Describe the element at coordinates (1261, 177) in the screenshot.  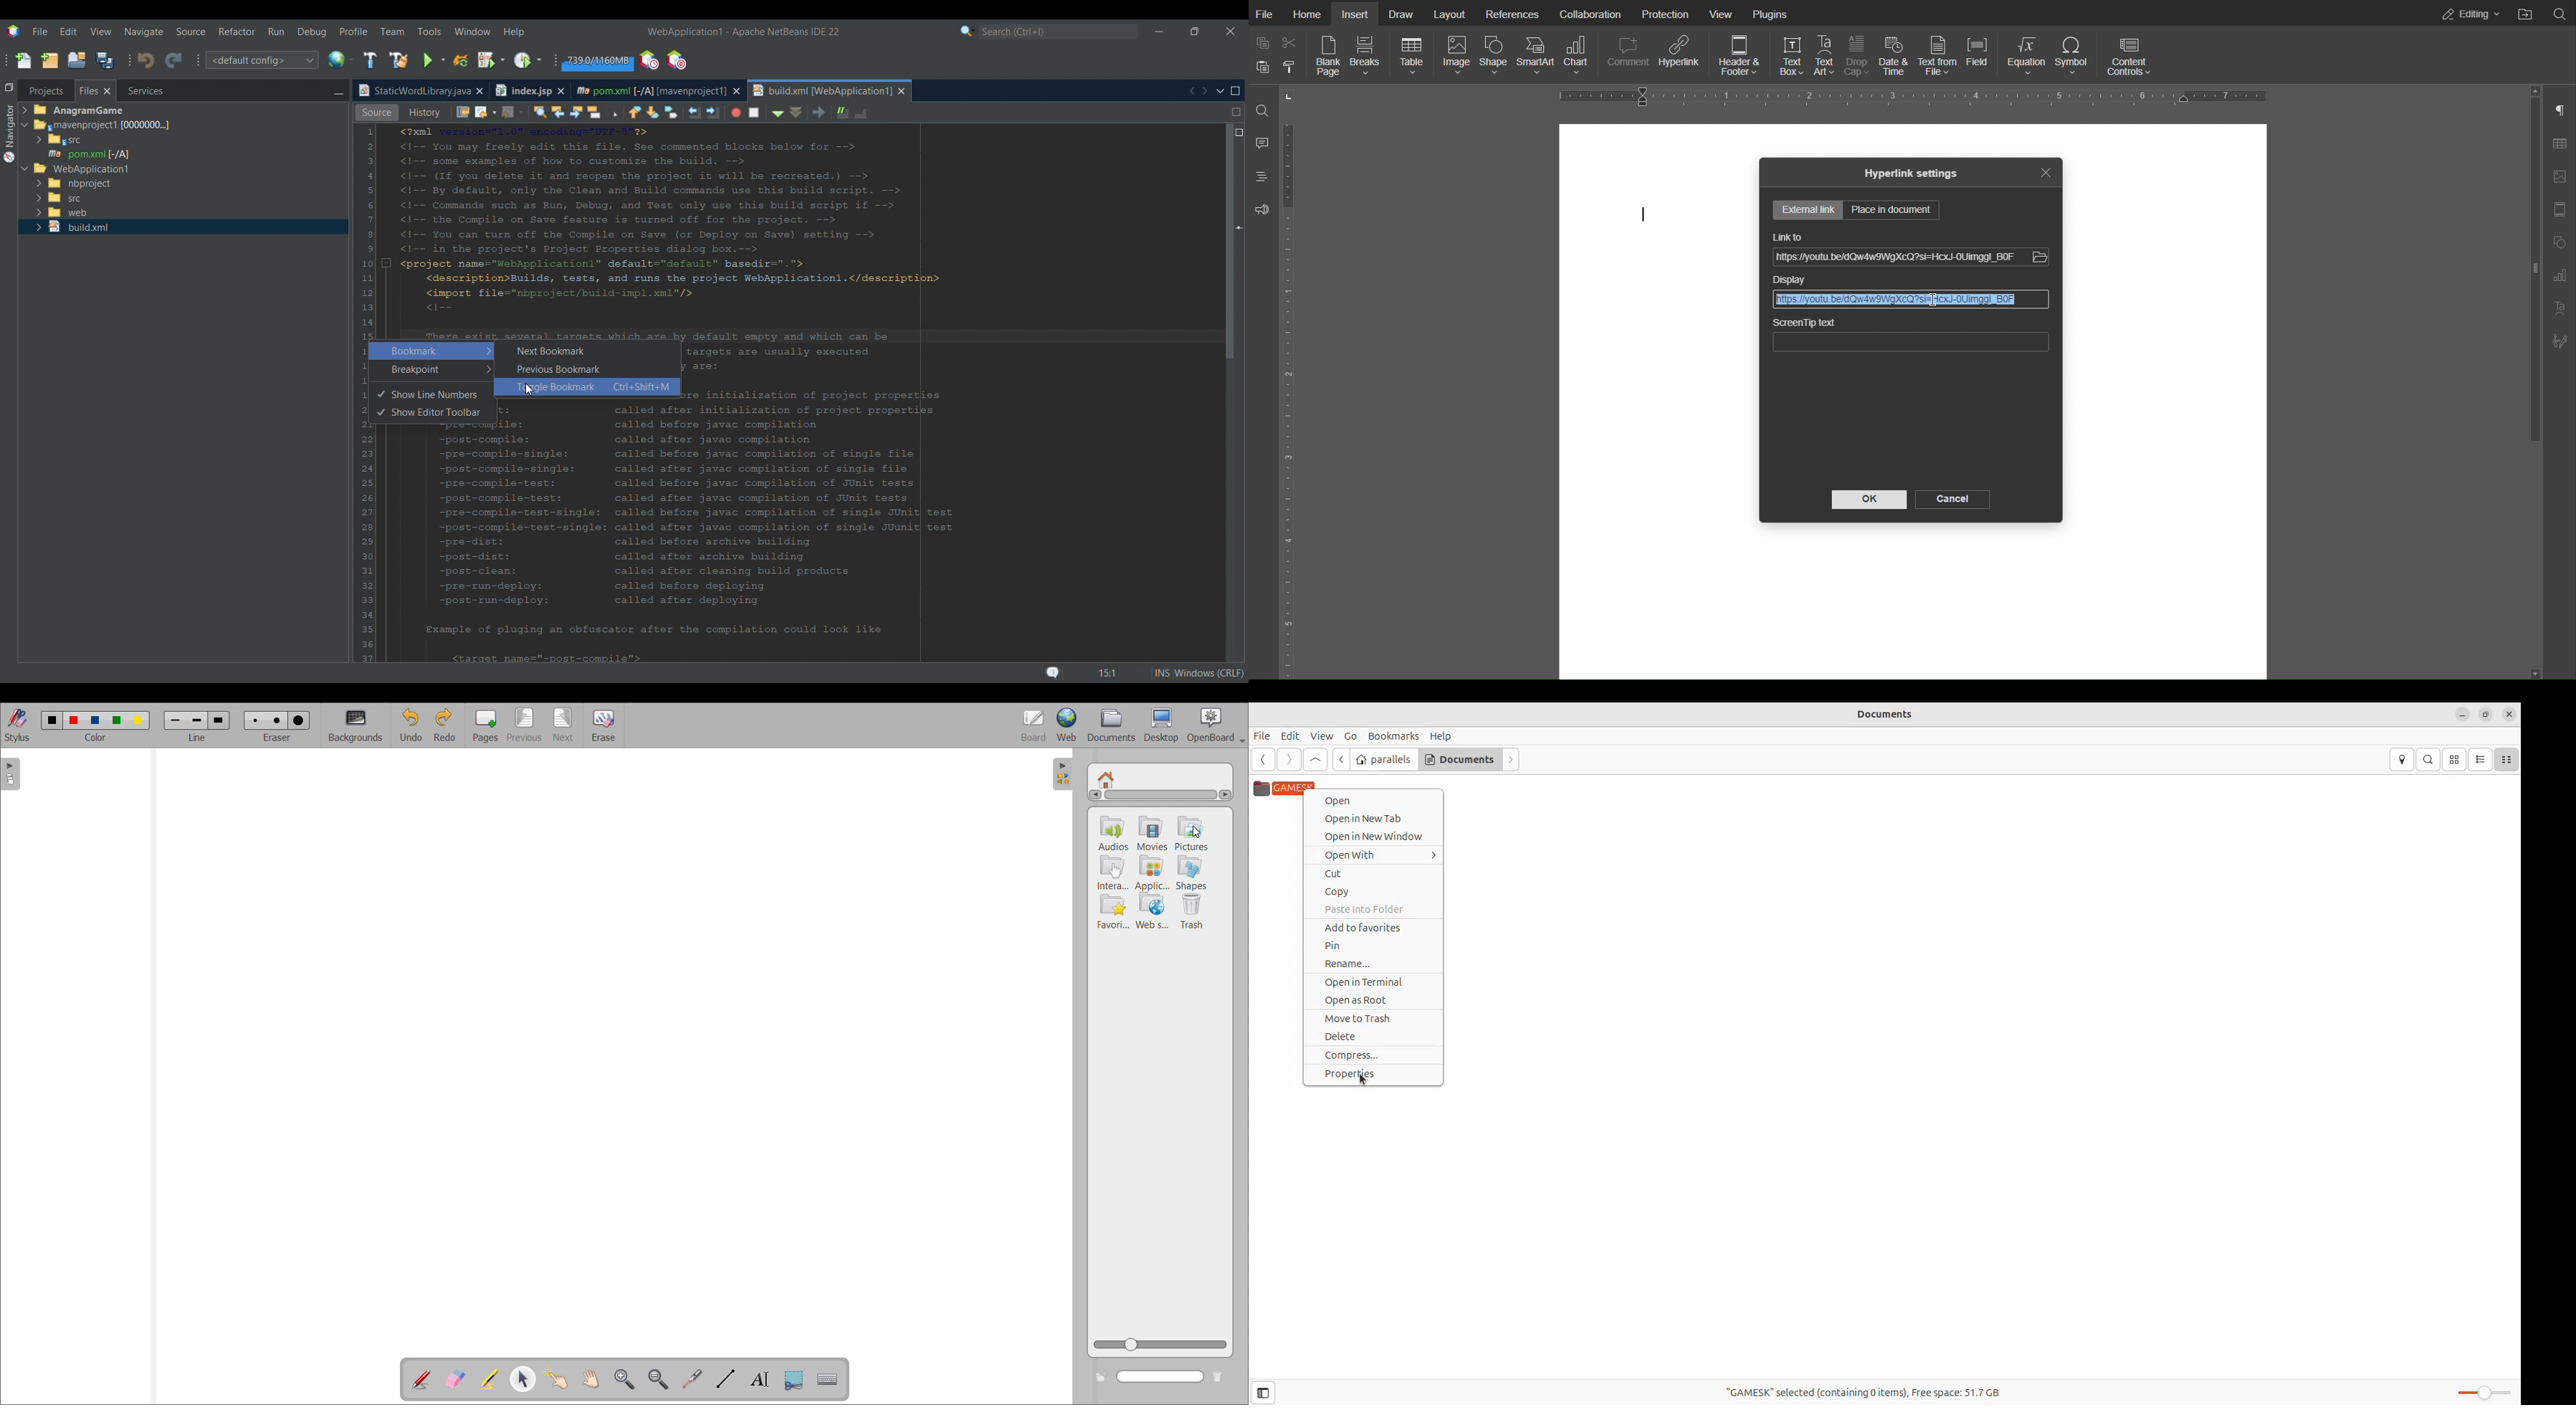
I see `Headings` at that location.